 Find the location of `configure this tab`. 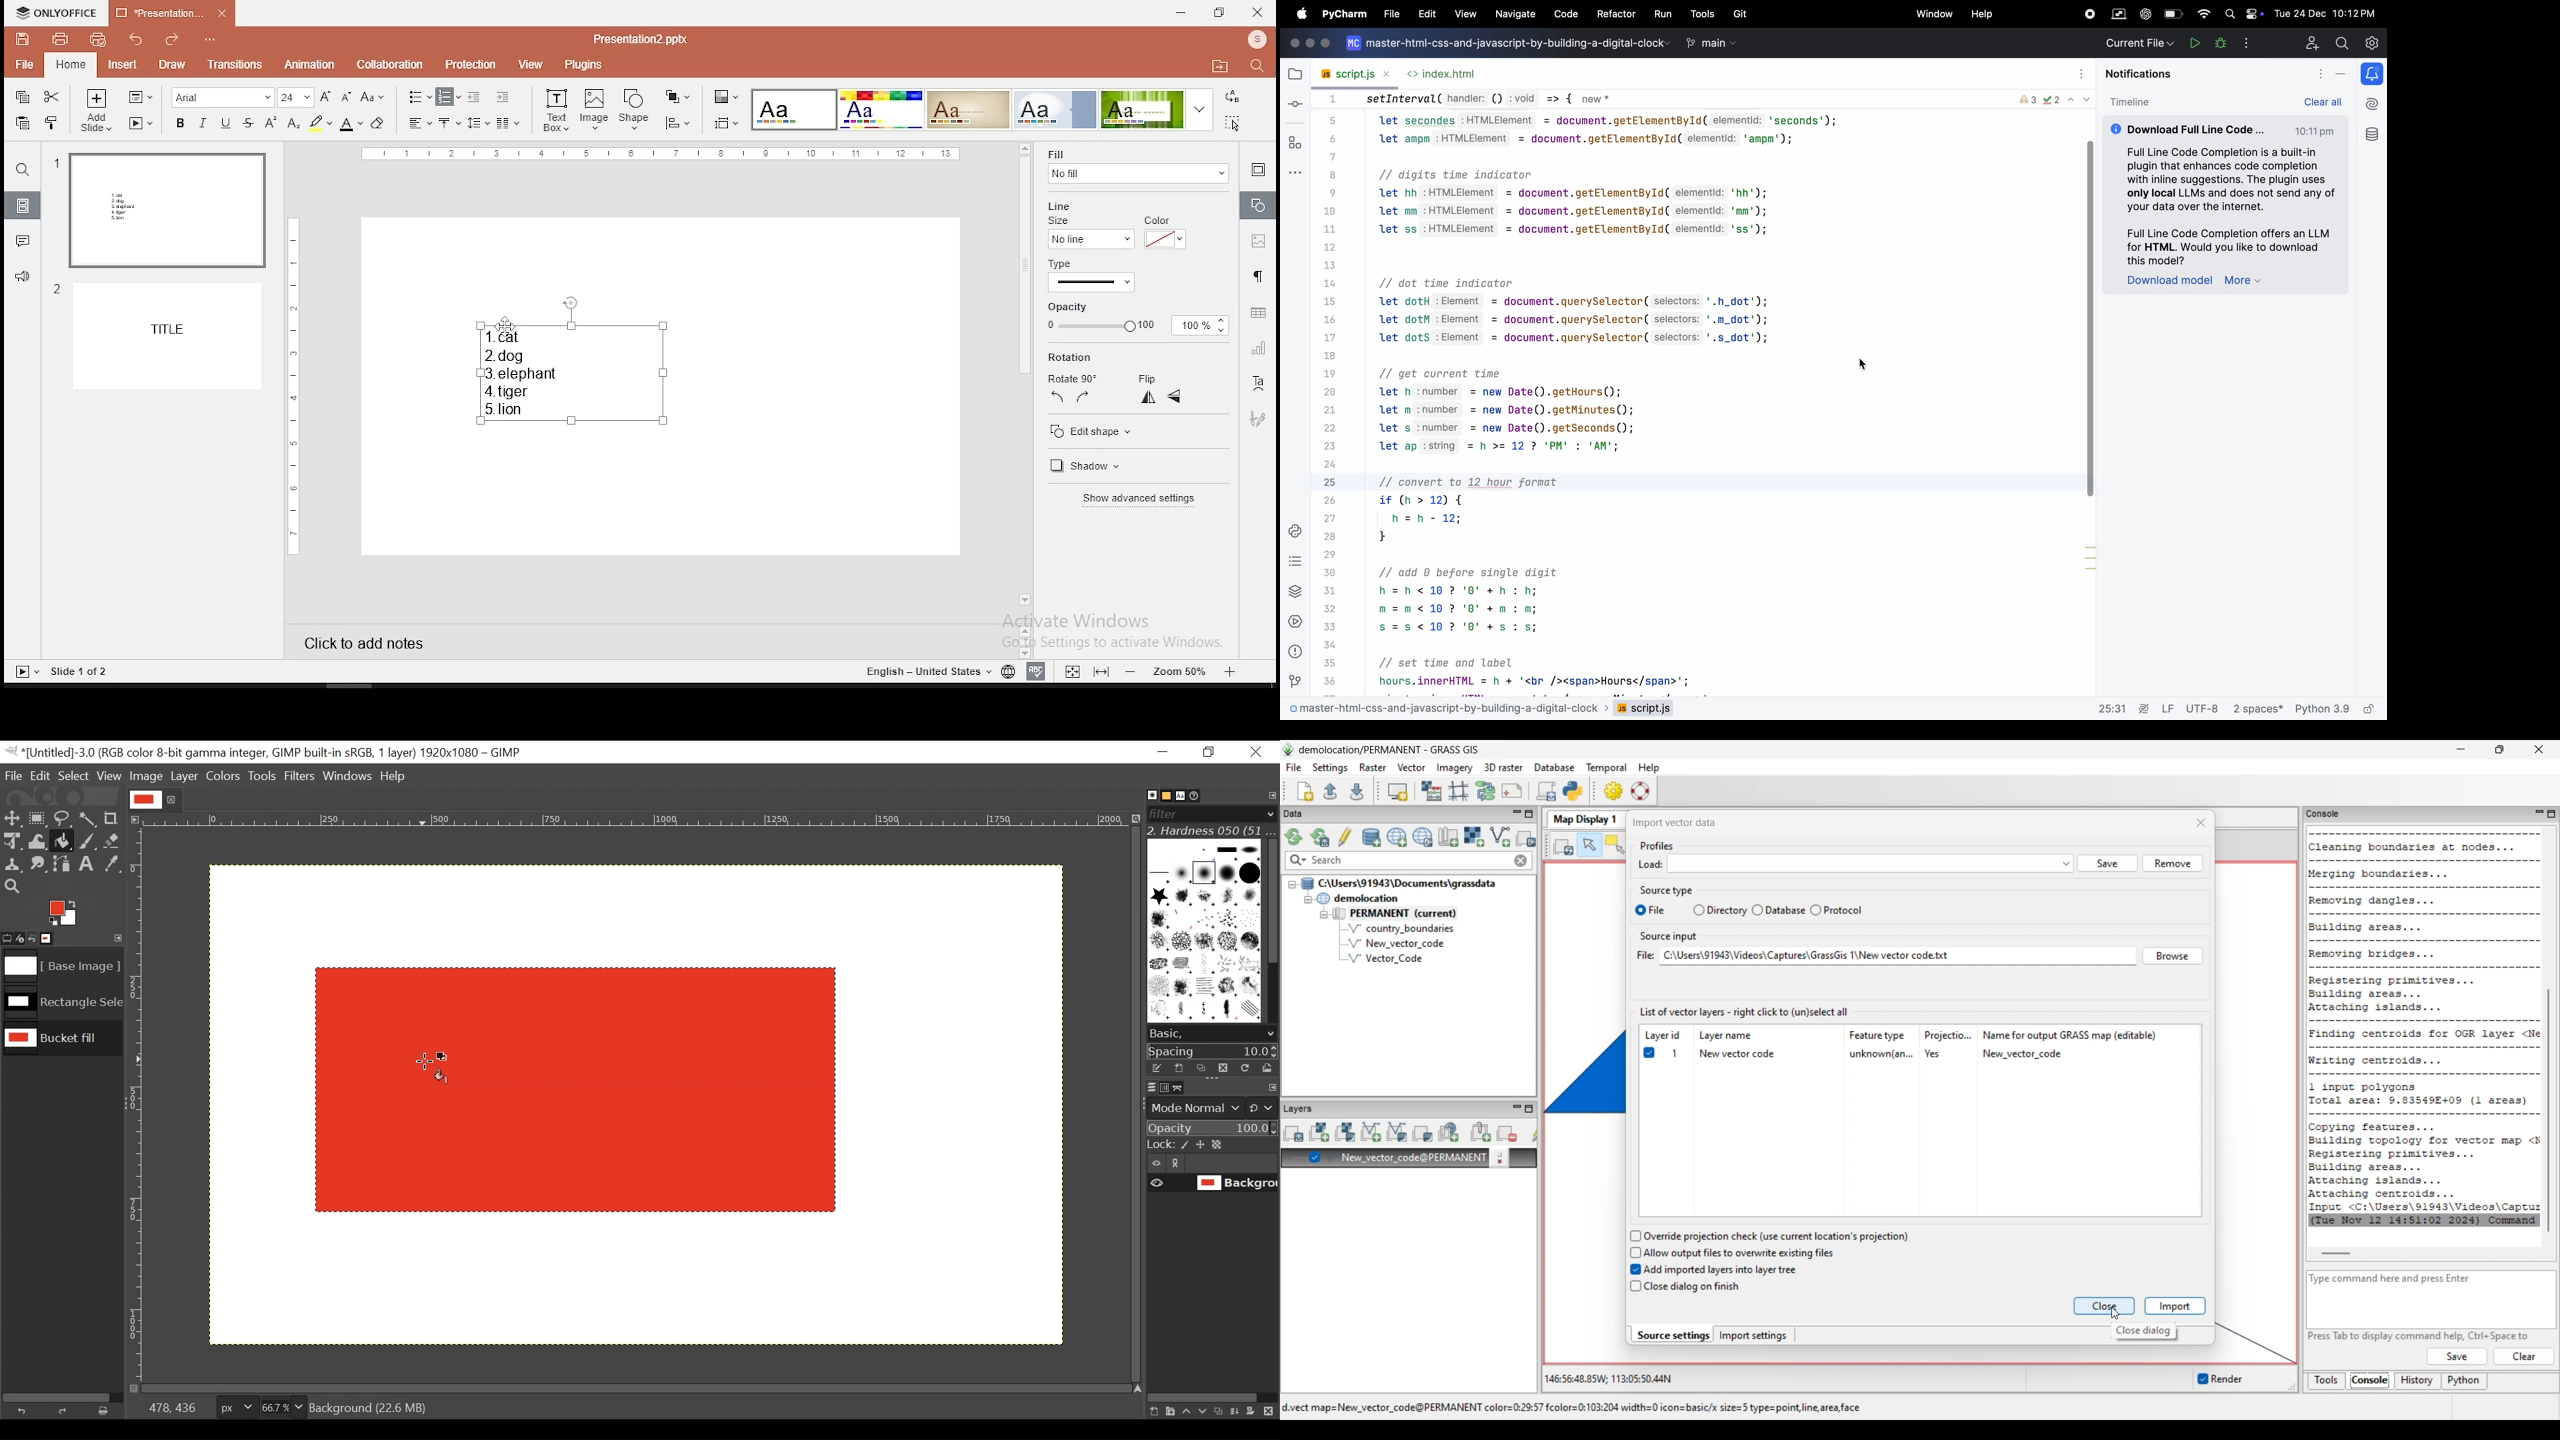

configure this tab is located at coordinates (1272, 1089).